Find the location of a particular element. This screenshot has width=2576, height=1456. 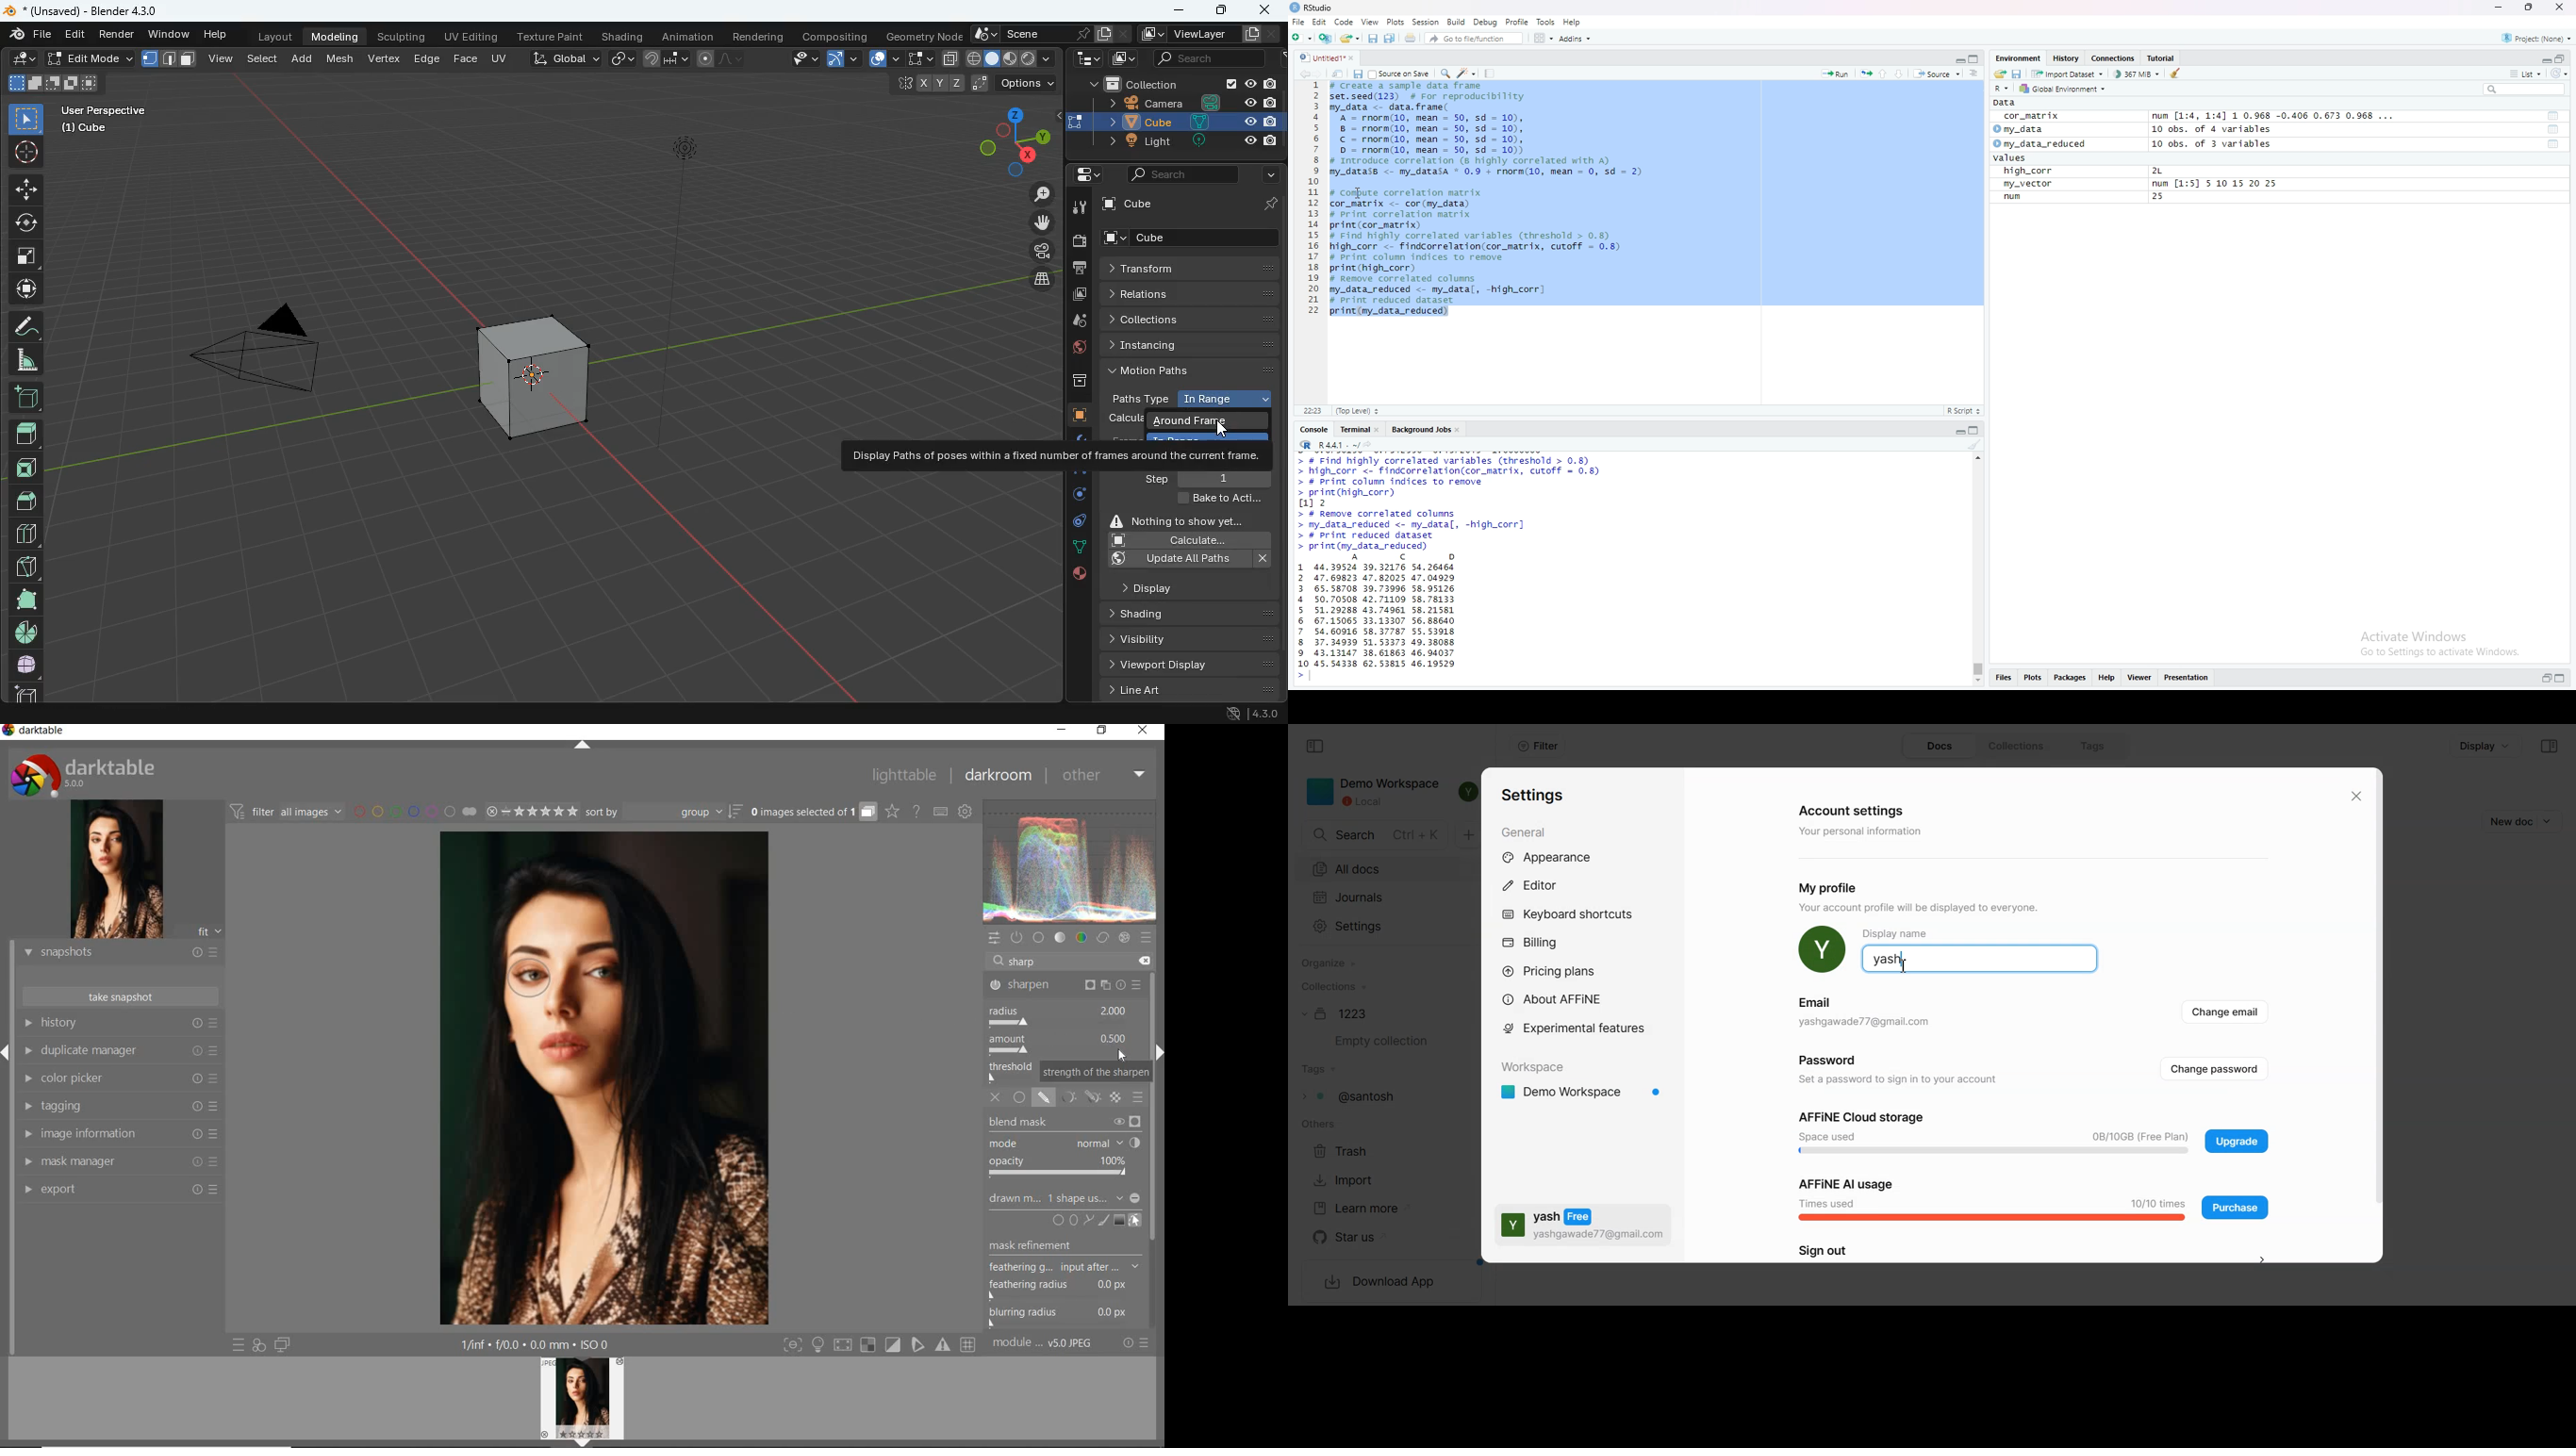

Session  is located at coordinates (1426, 22).